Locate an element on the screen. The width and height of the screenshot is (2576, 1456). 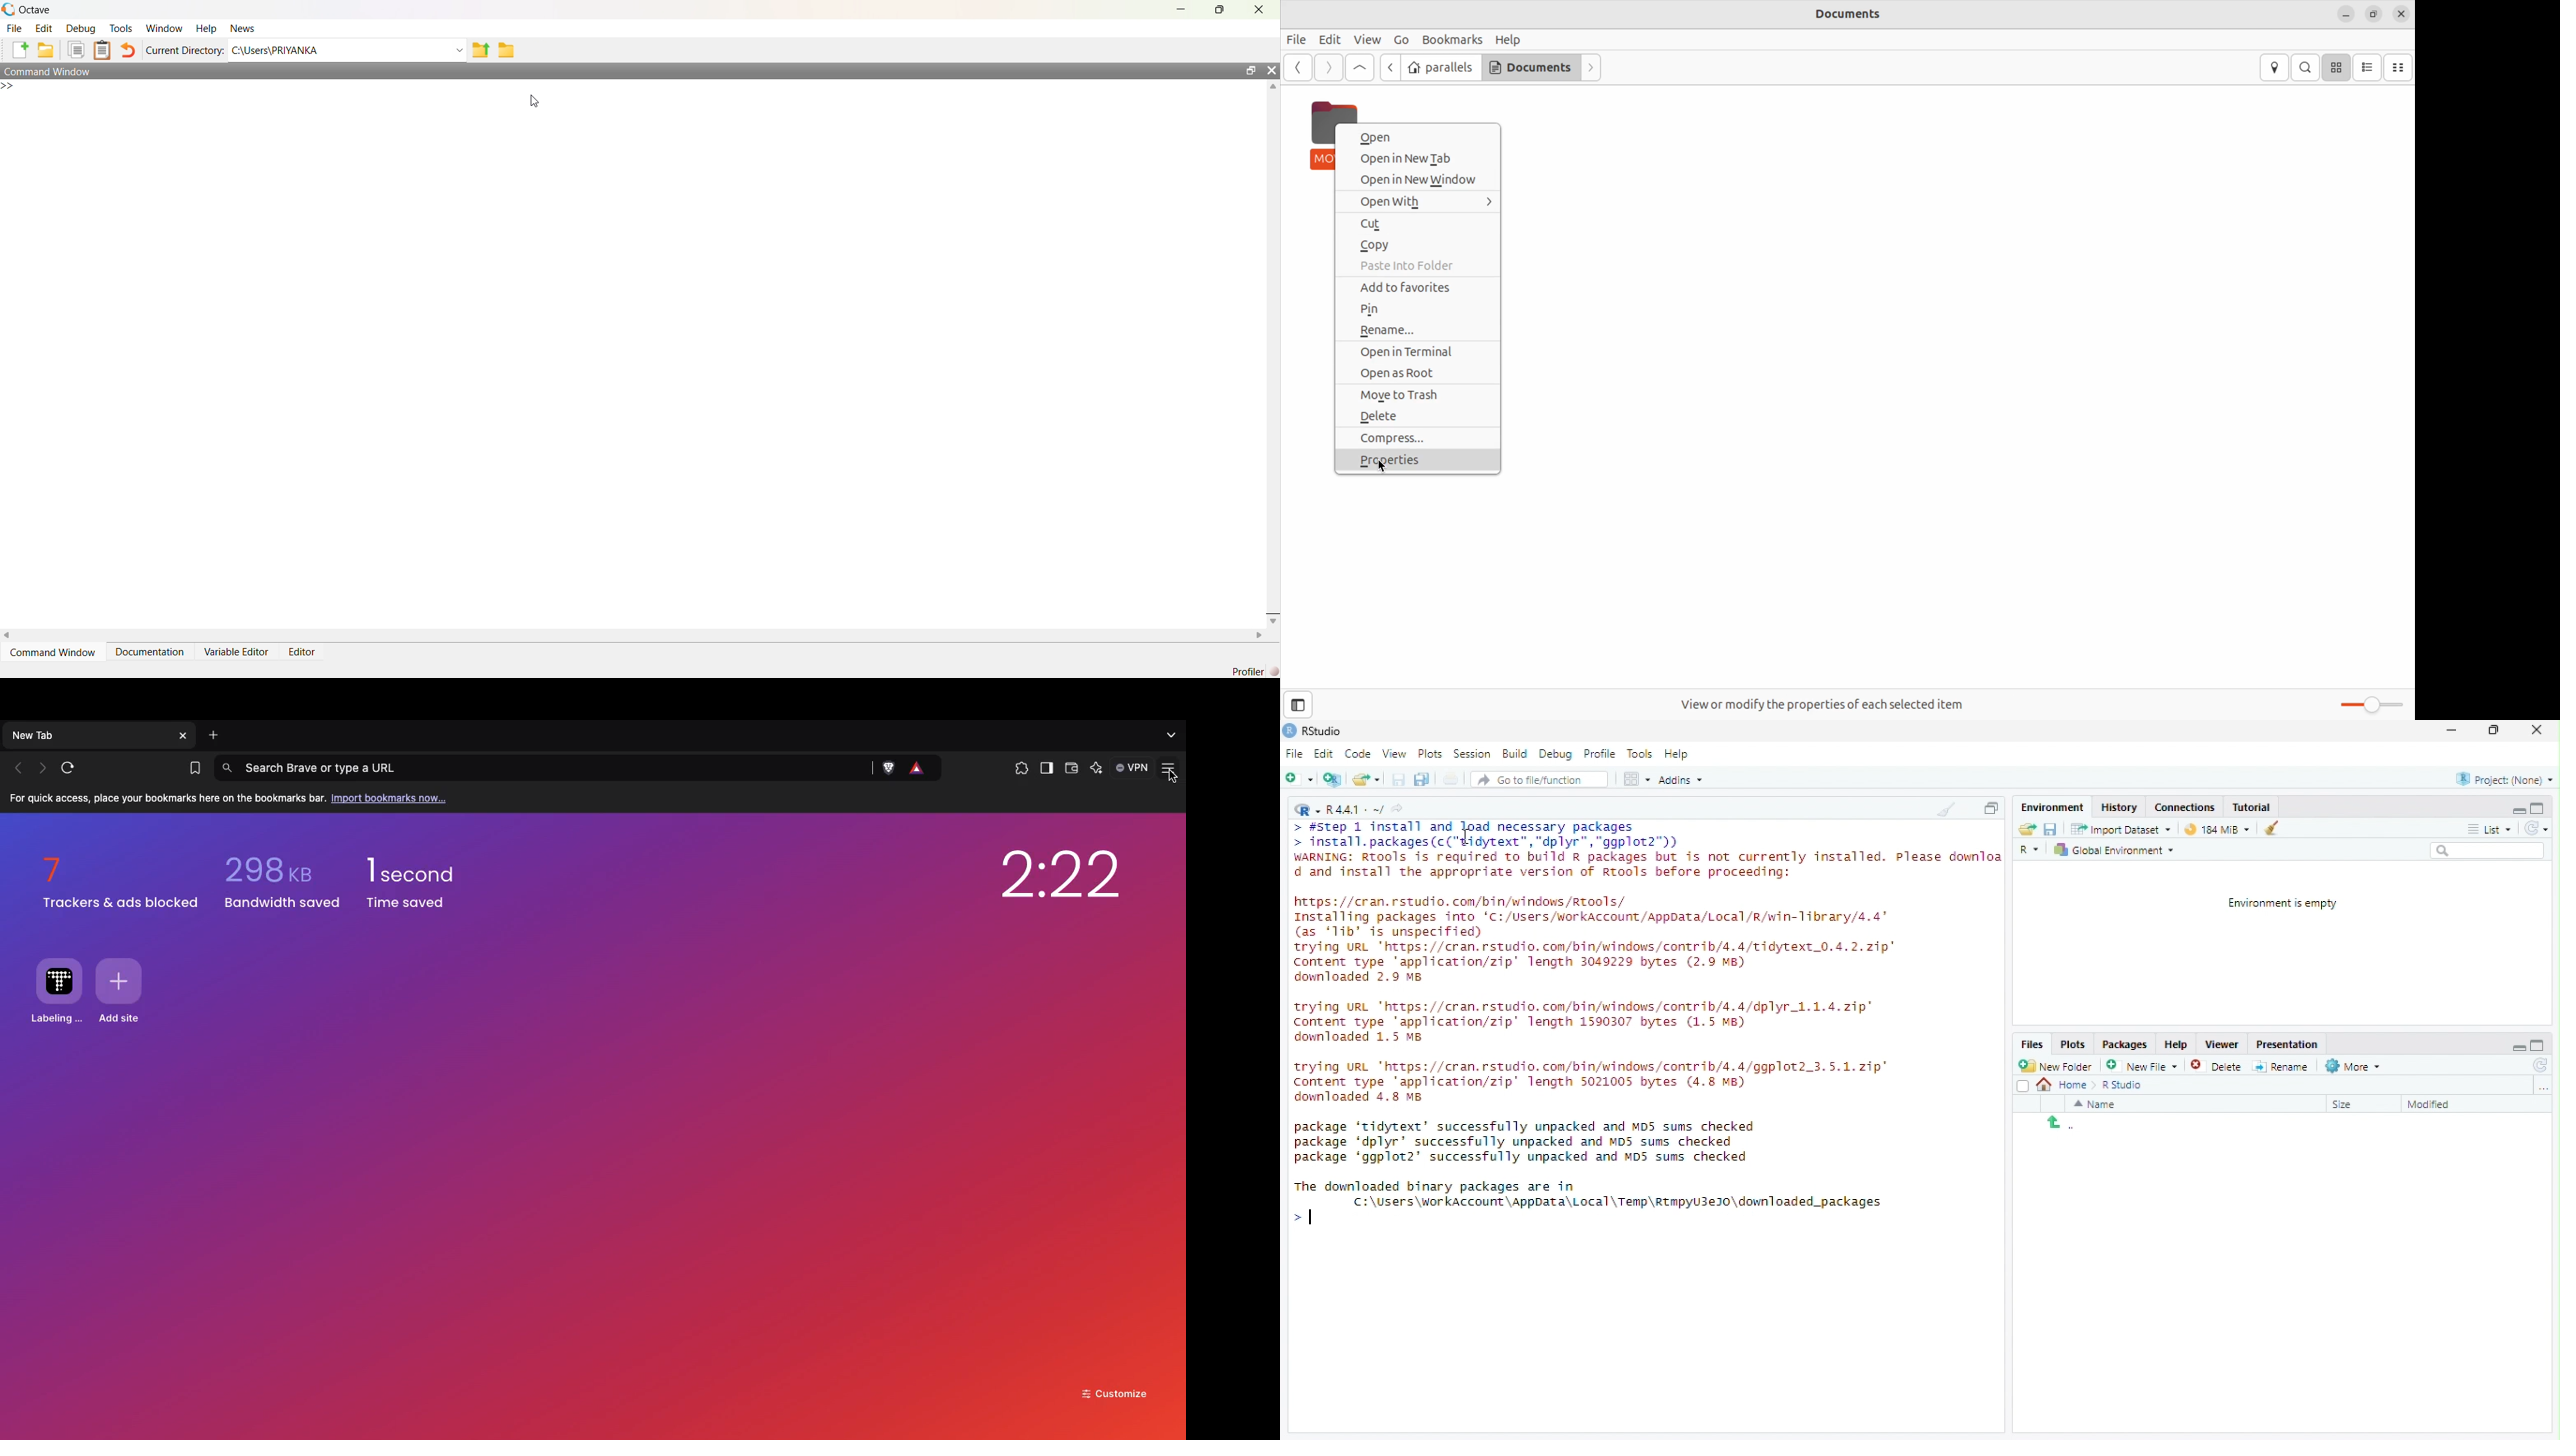
Home is located at coordinates (2068, 1085).